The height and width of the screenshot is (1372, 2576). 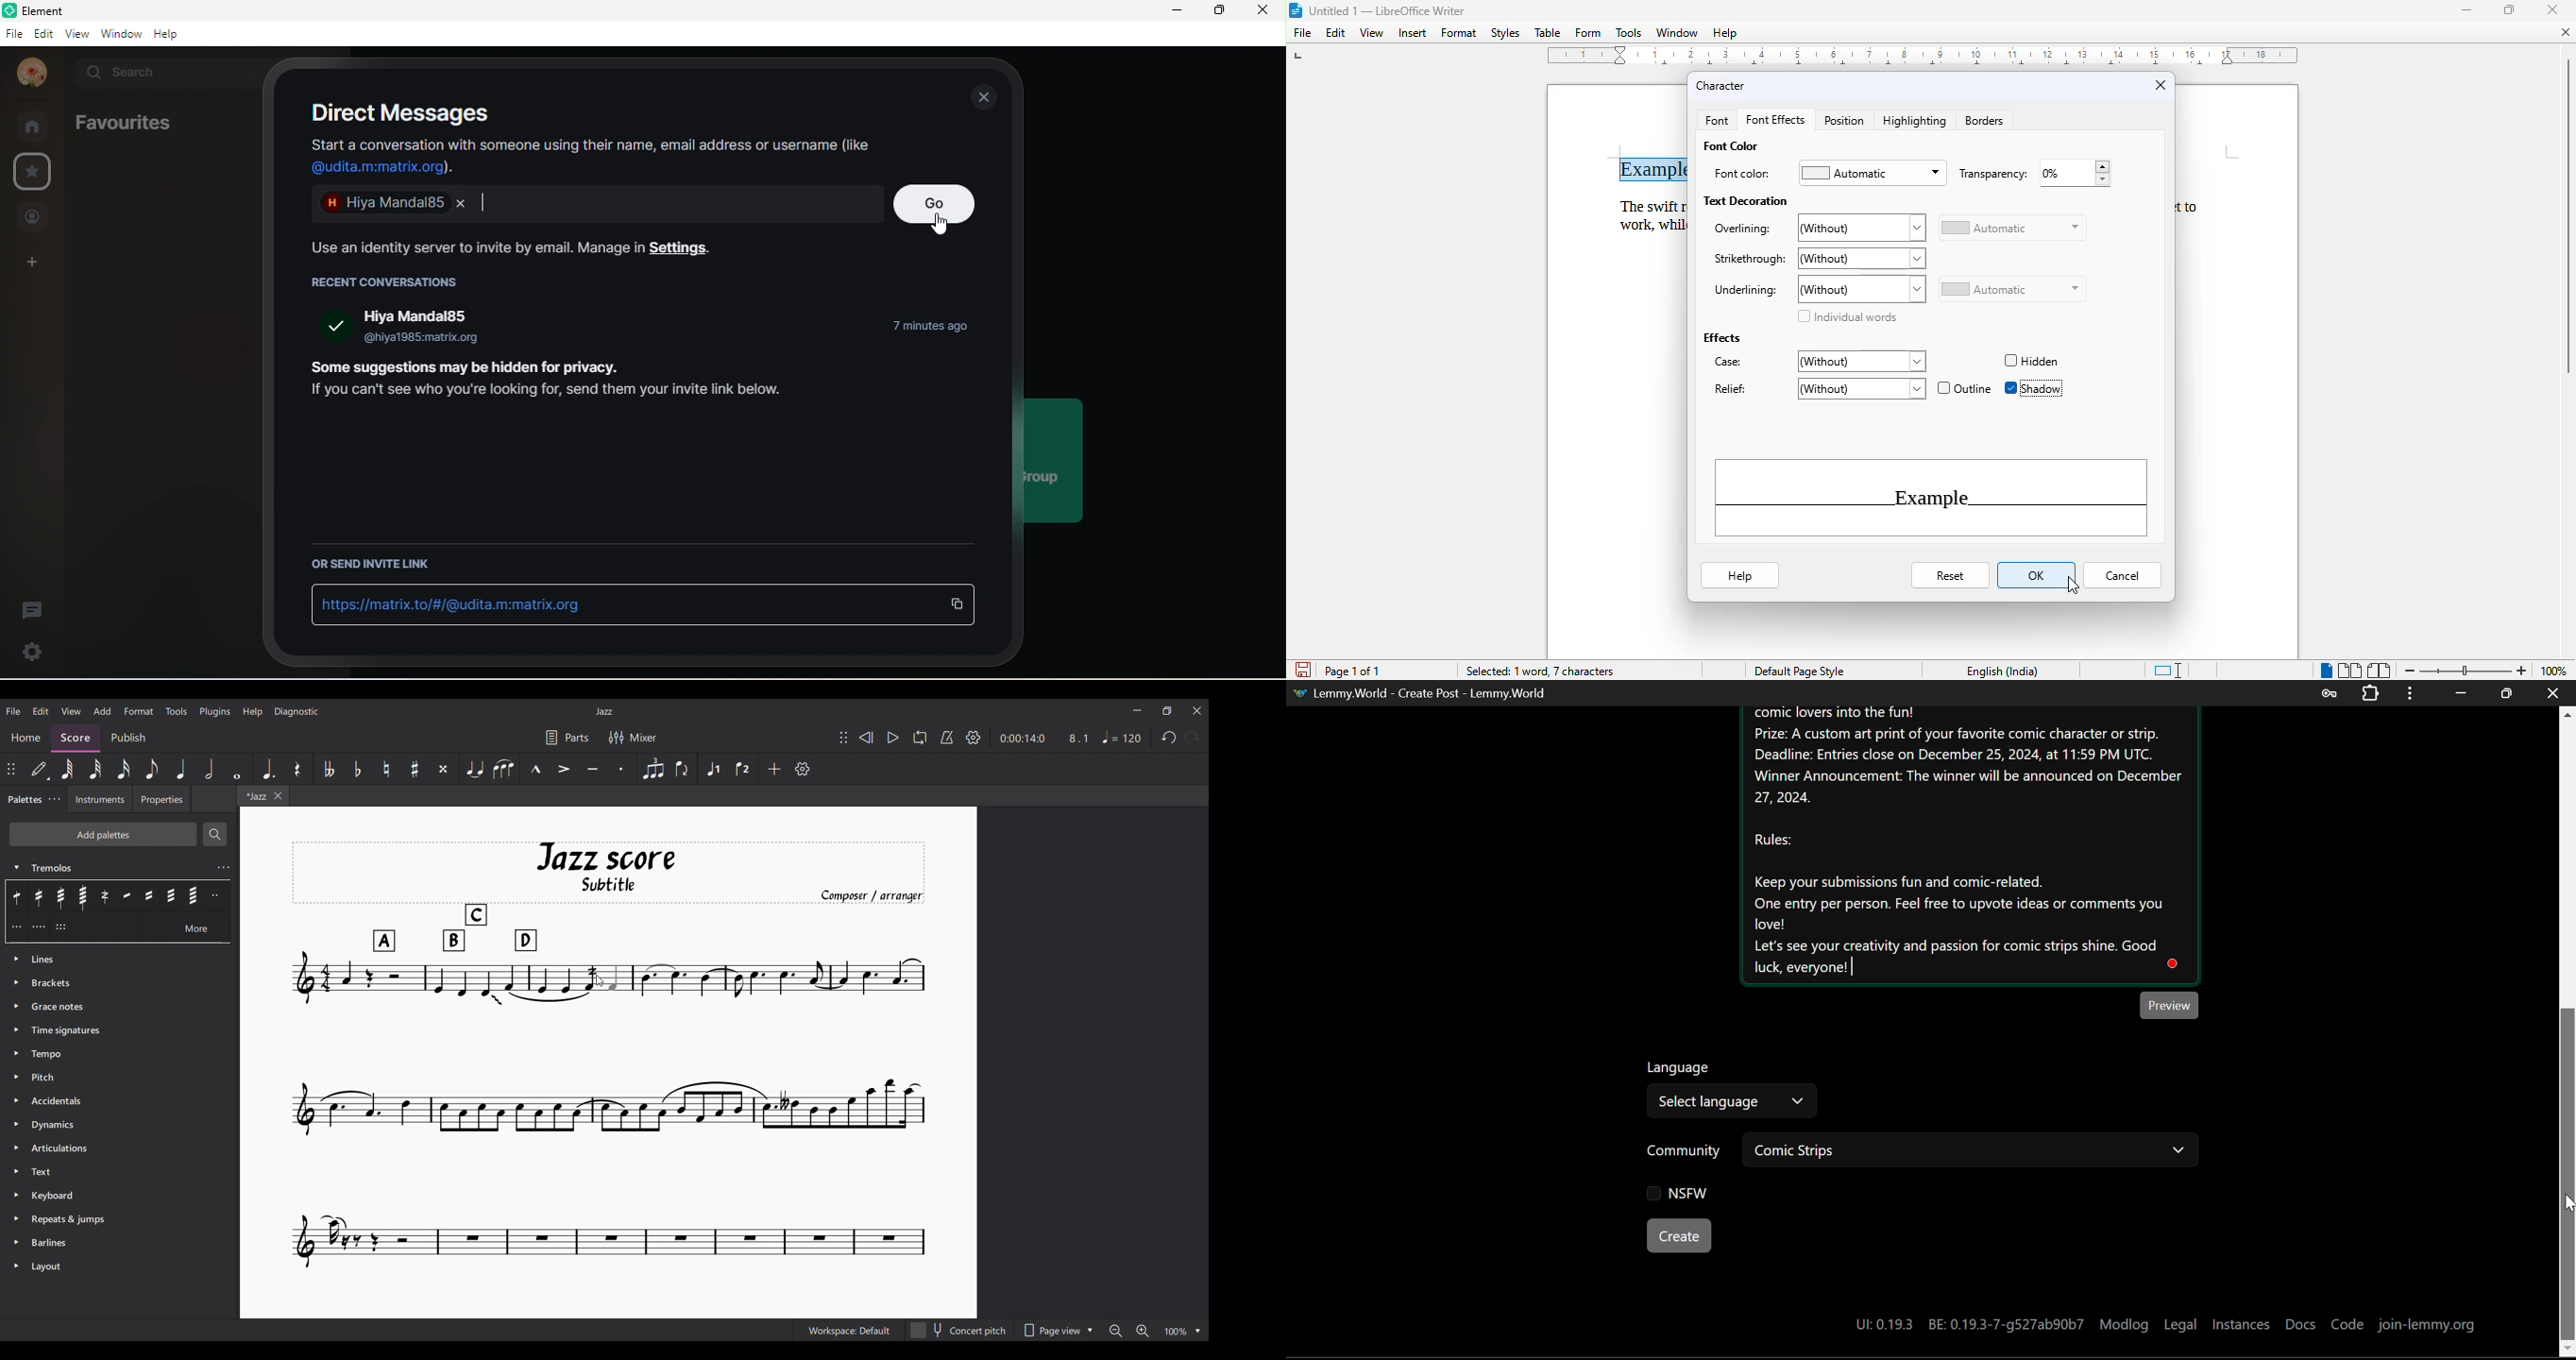 I want to click on Zoom in, so click(x=1143, y=1330).